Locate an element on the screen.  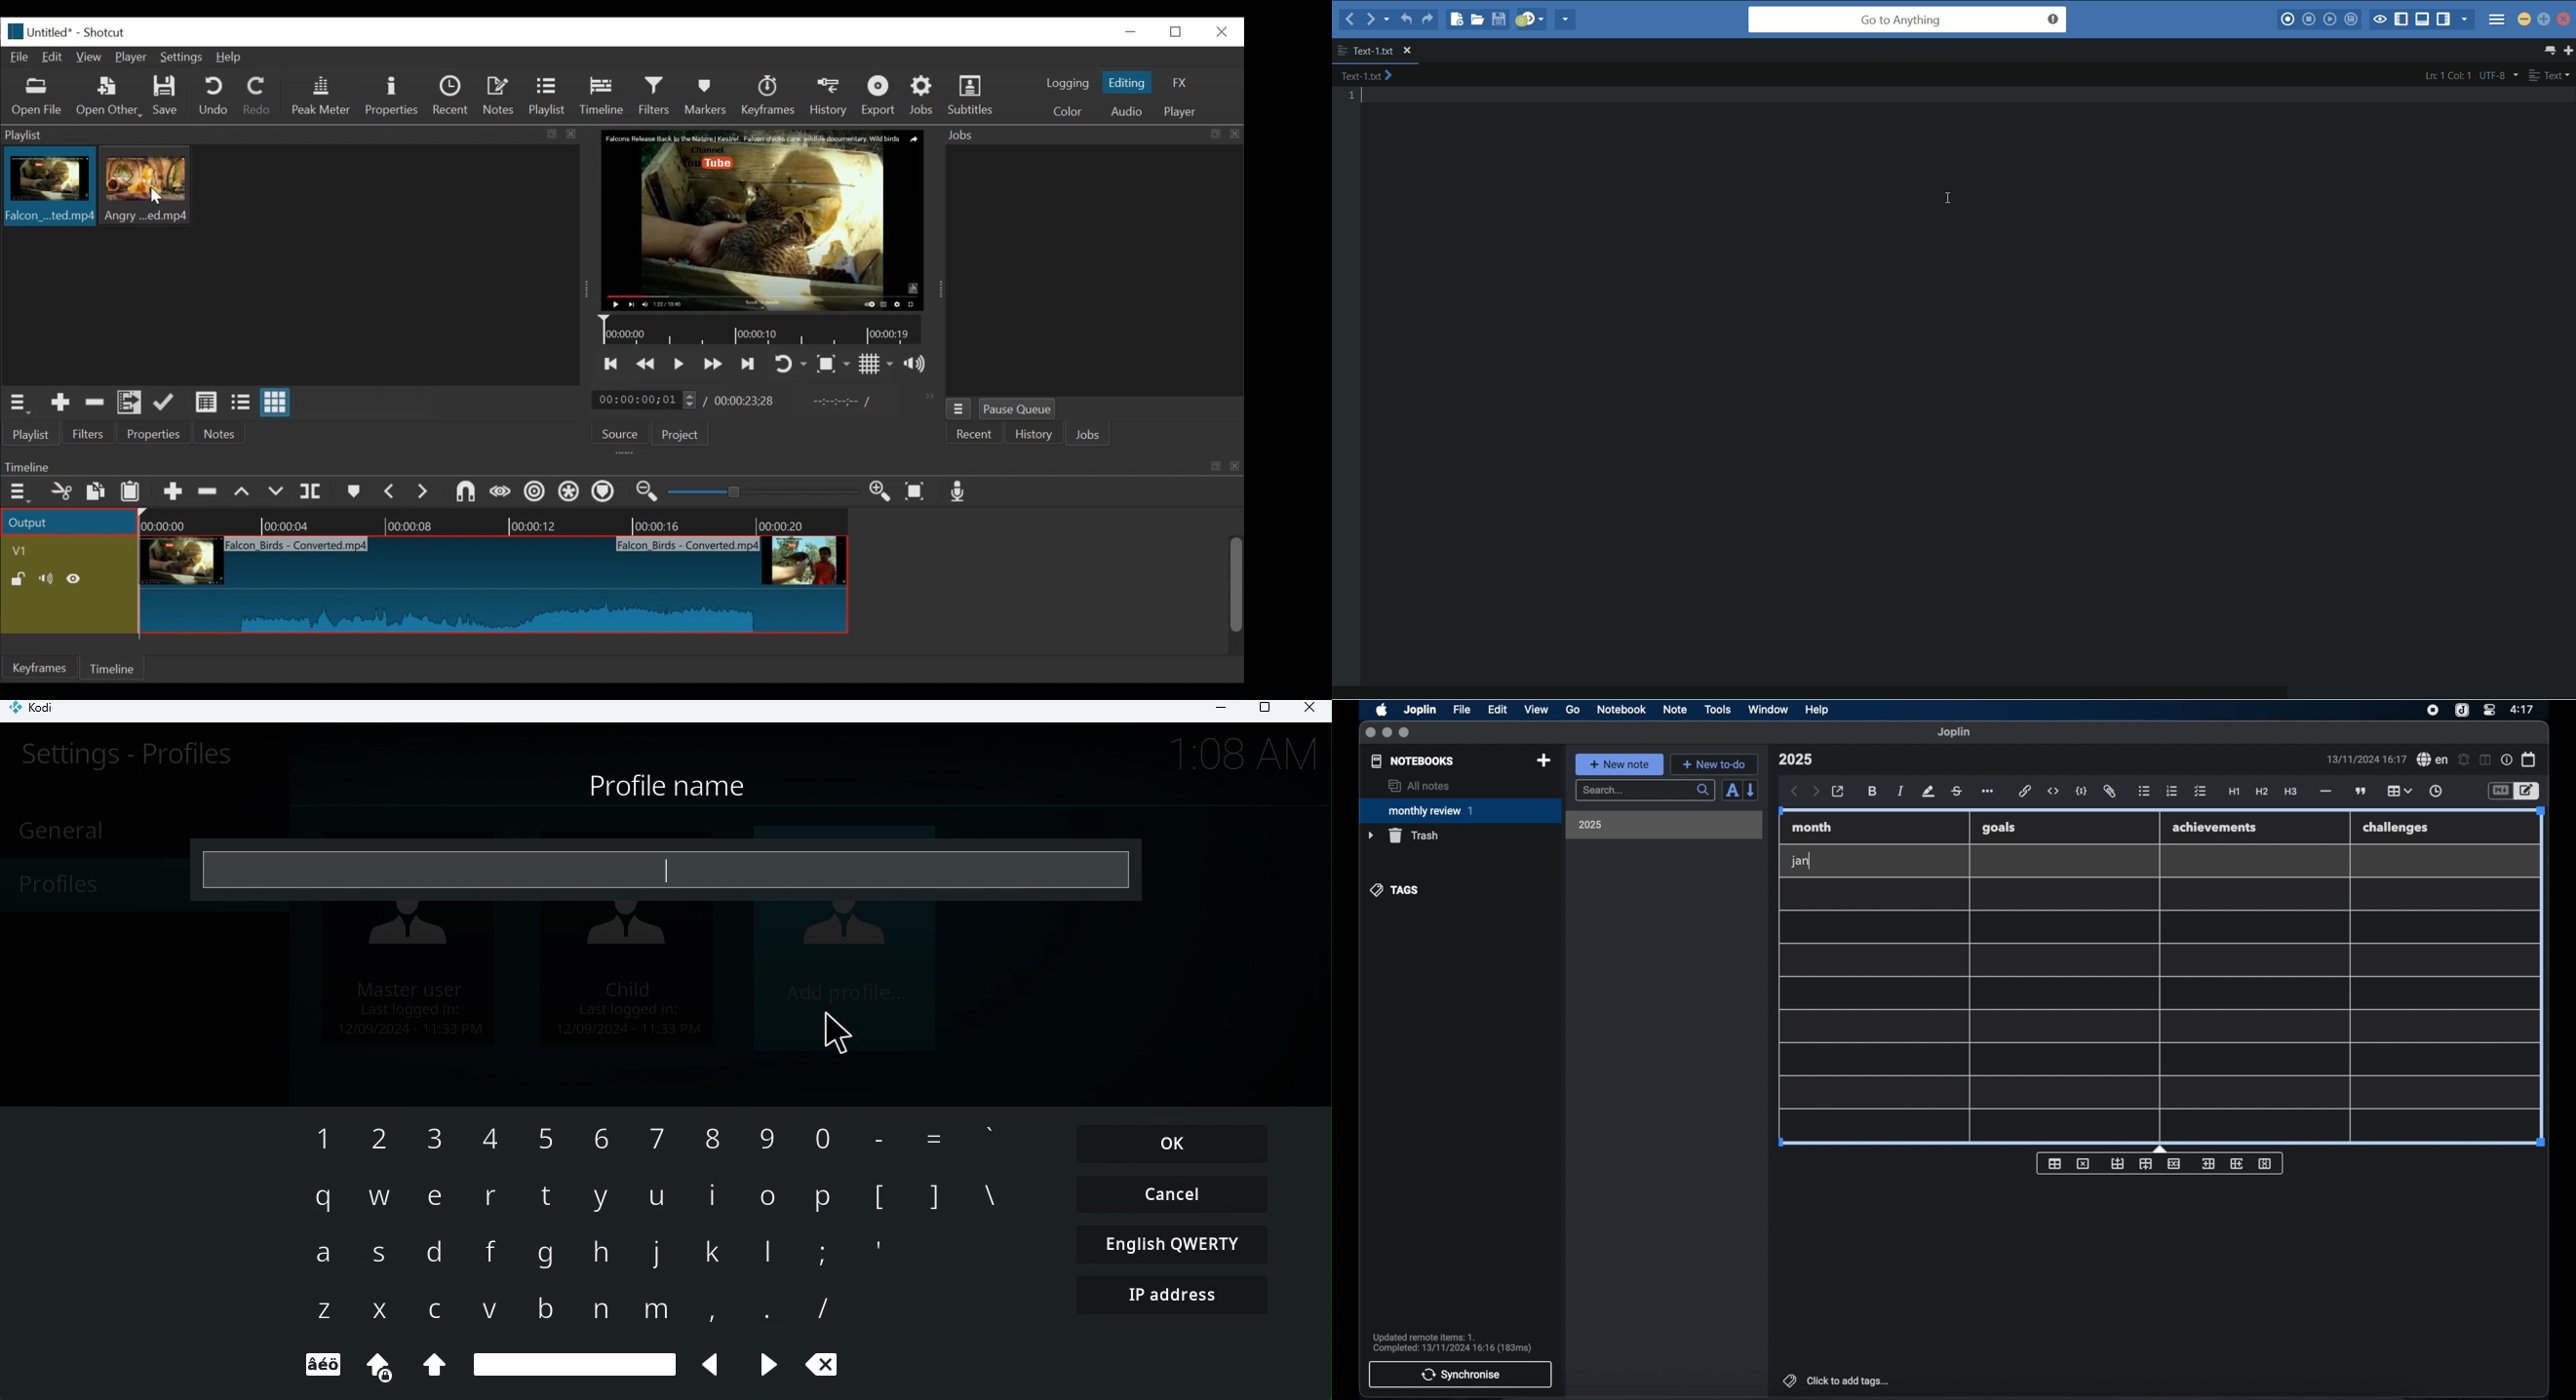
Add the source to the playlist is located at coordinates (59, 404).